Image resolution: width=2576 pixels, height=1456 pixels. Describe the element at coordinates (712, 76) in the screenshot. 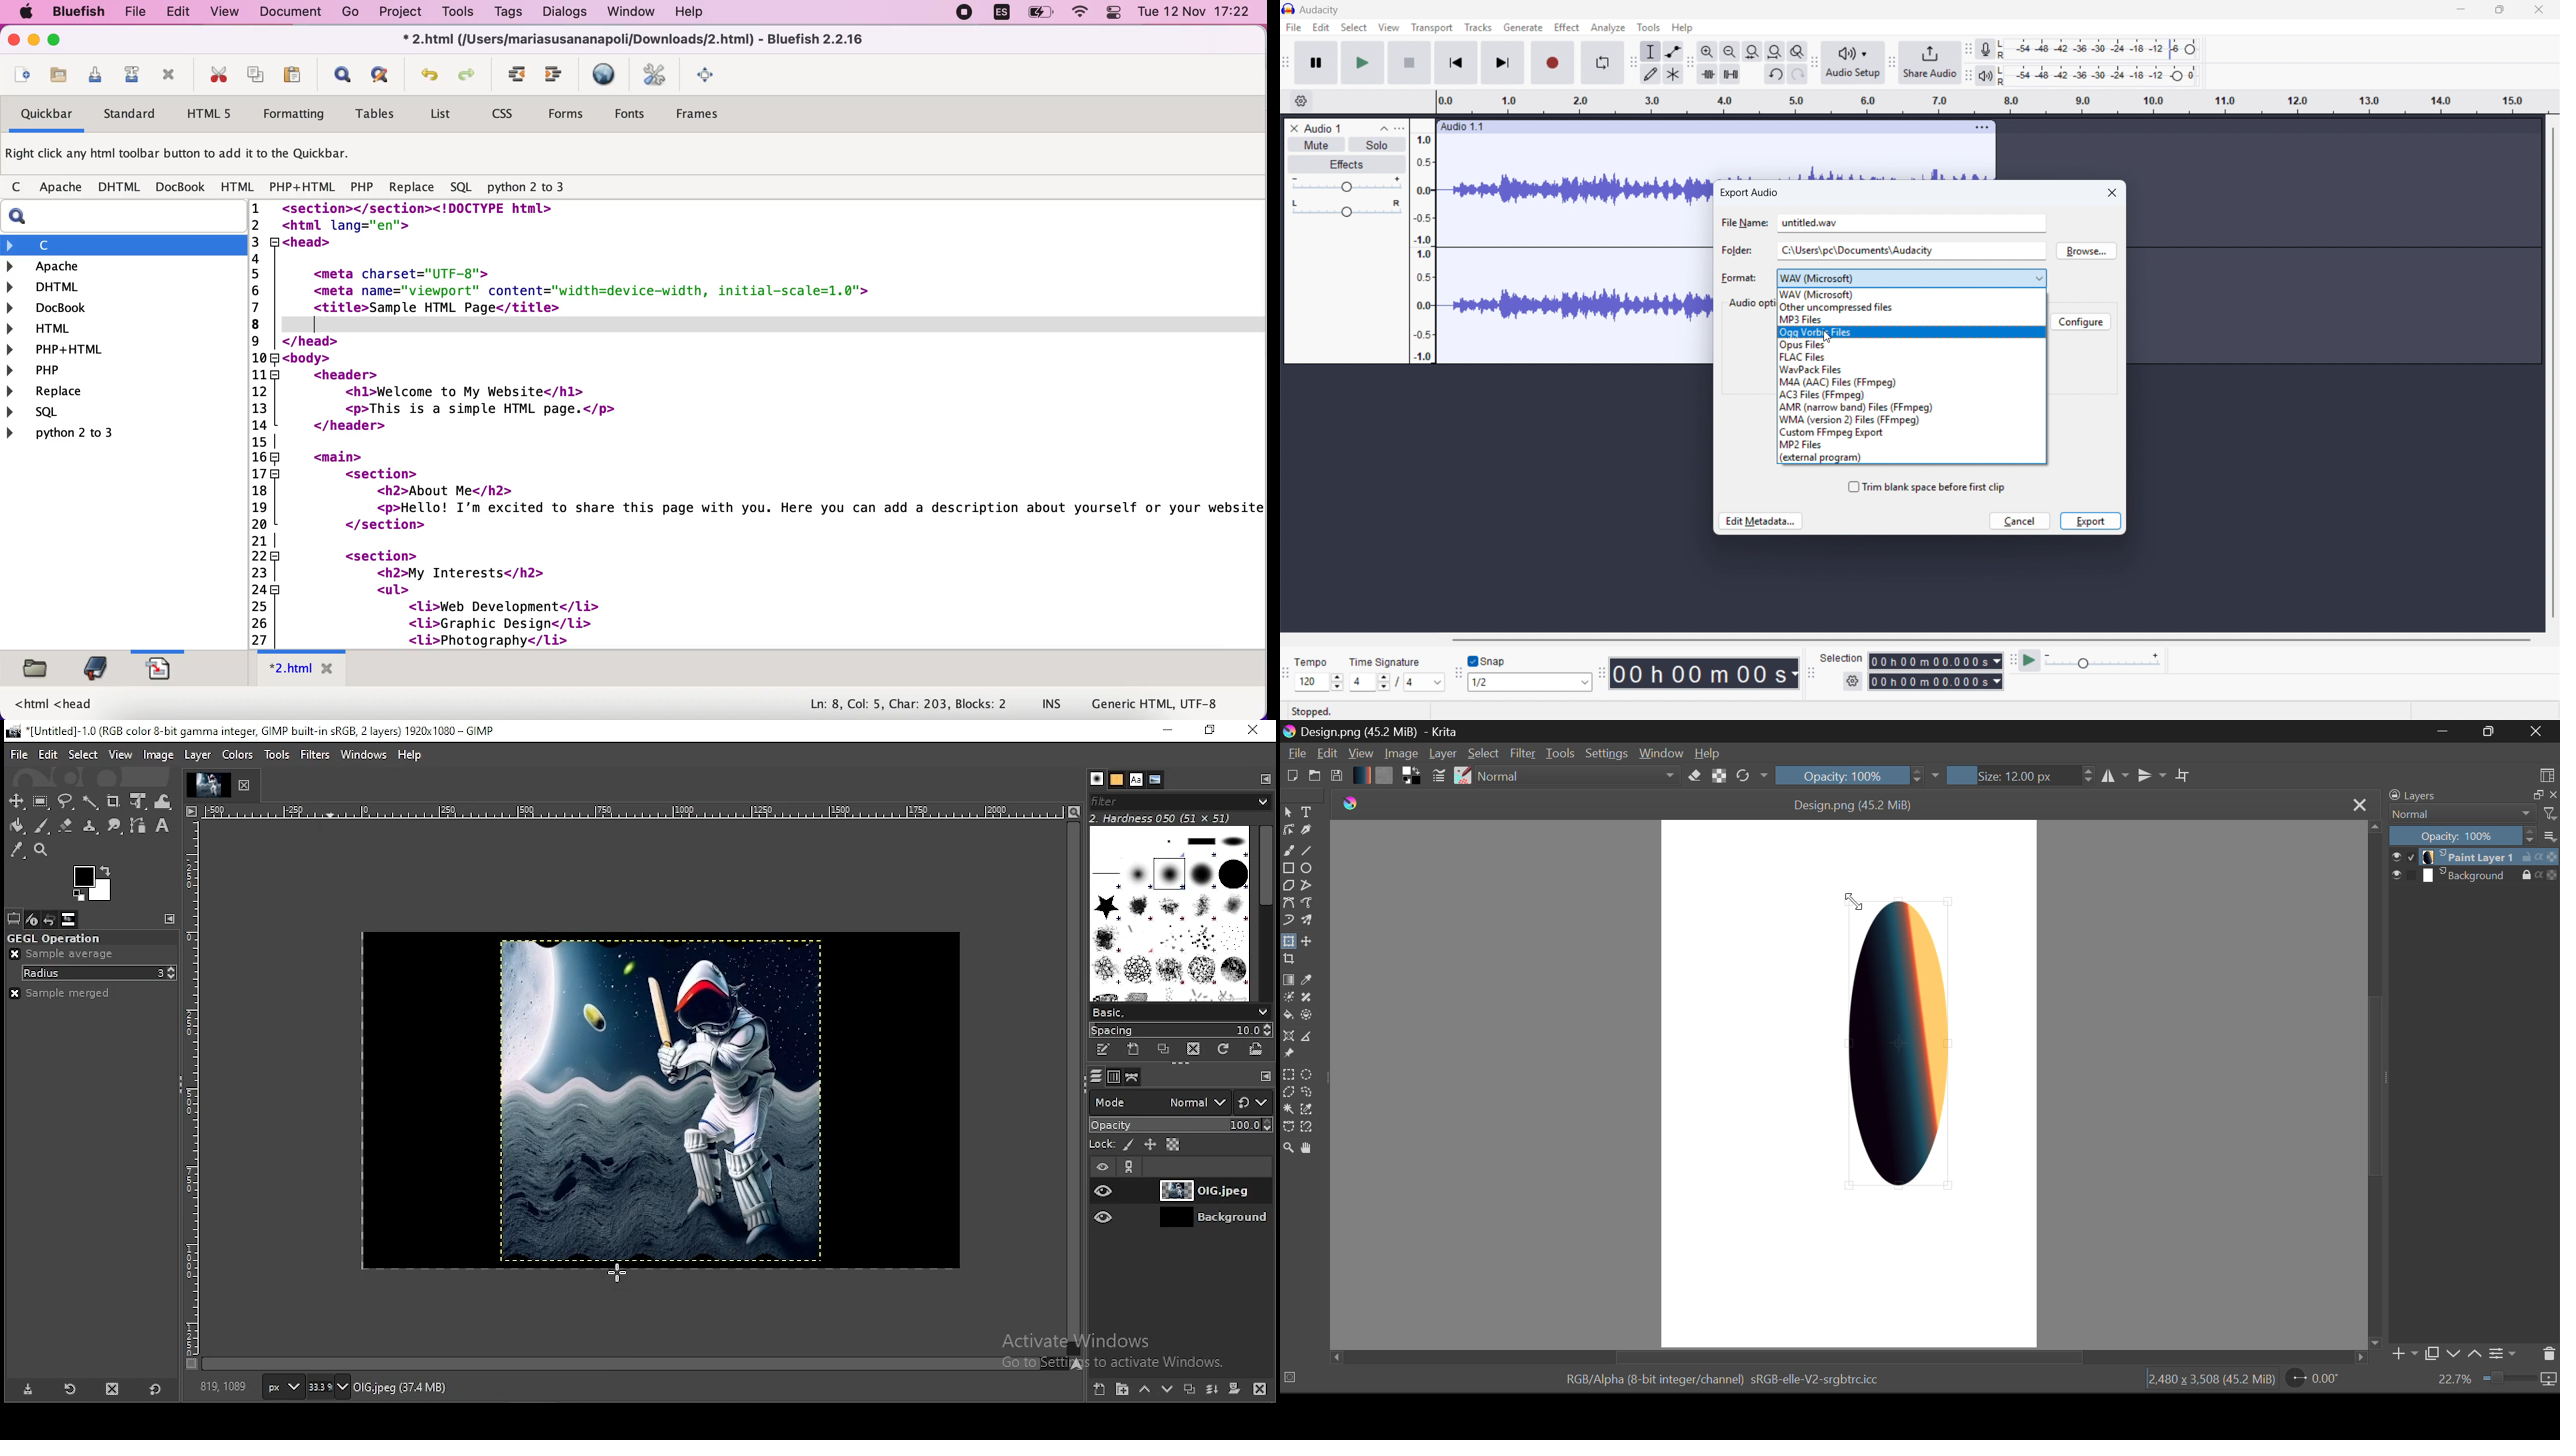

I see `Fullscreen` at that location.